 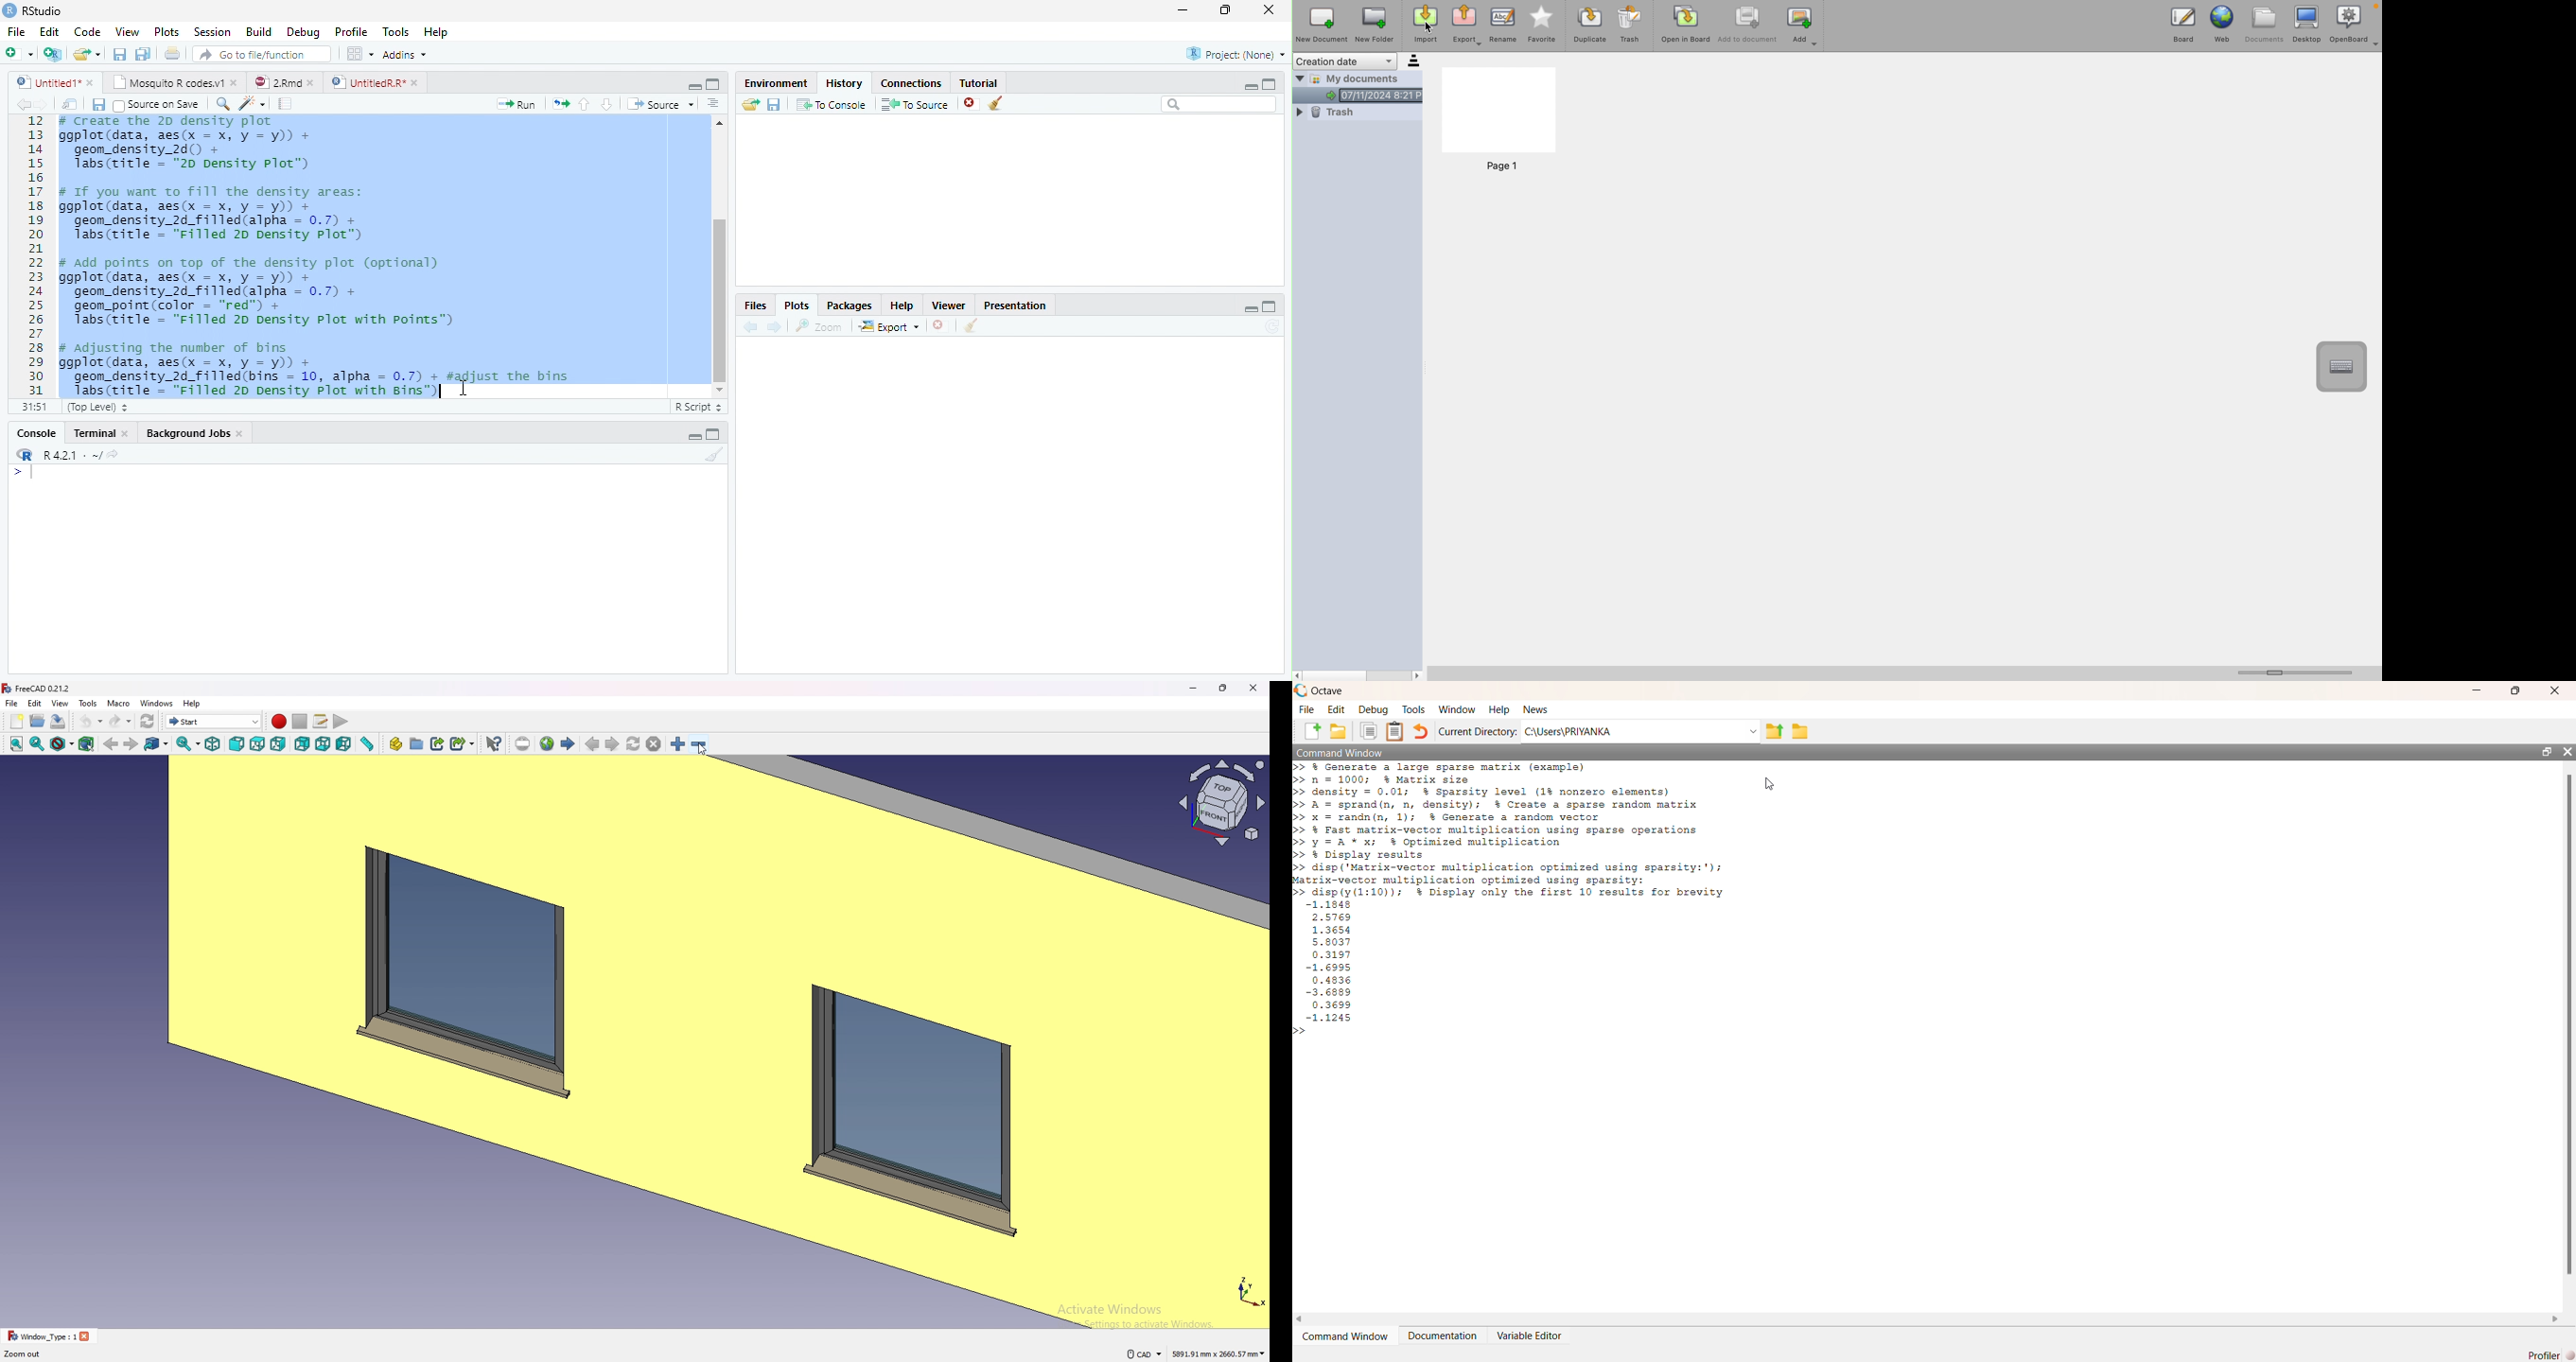 I want to click on minimize, so click(x=2478, y=691).